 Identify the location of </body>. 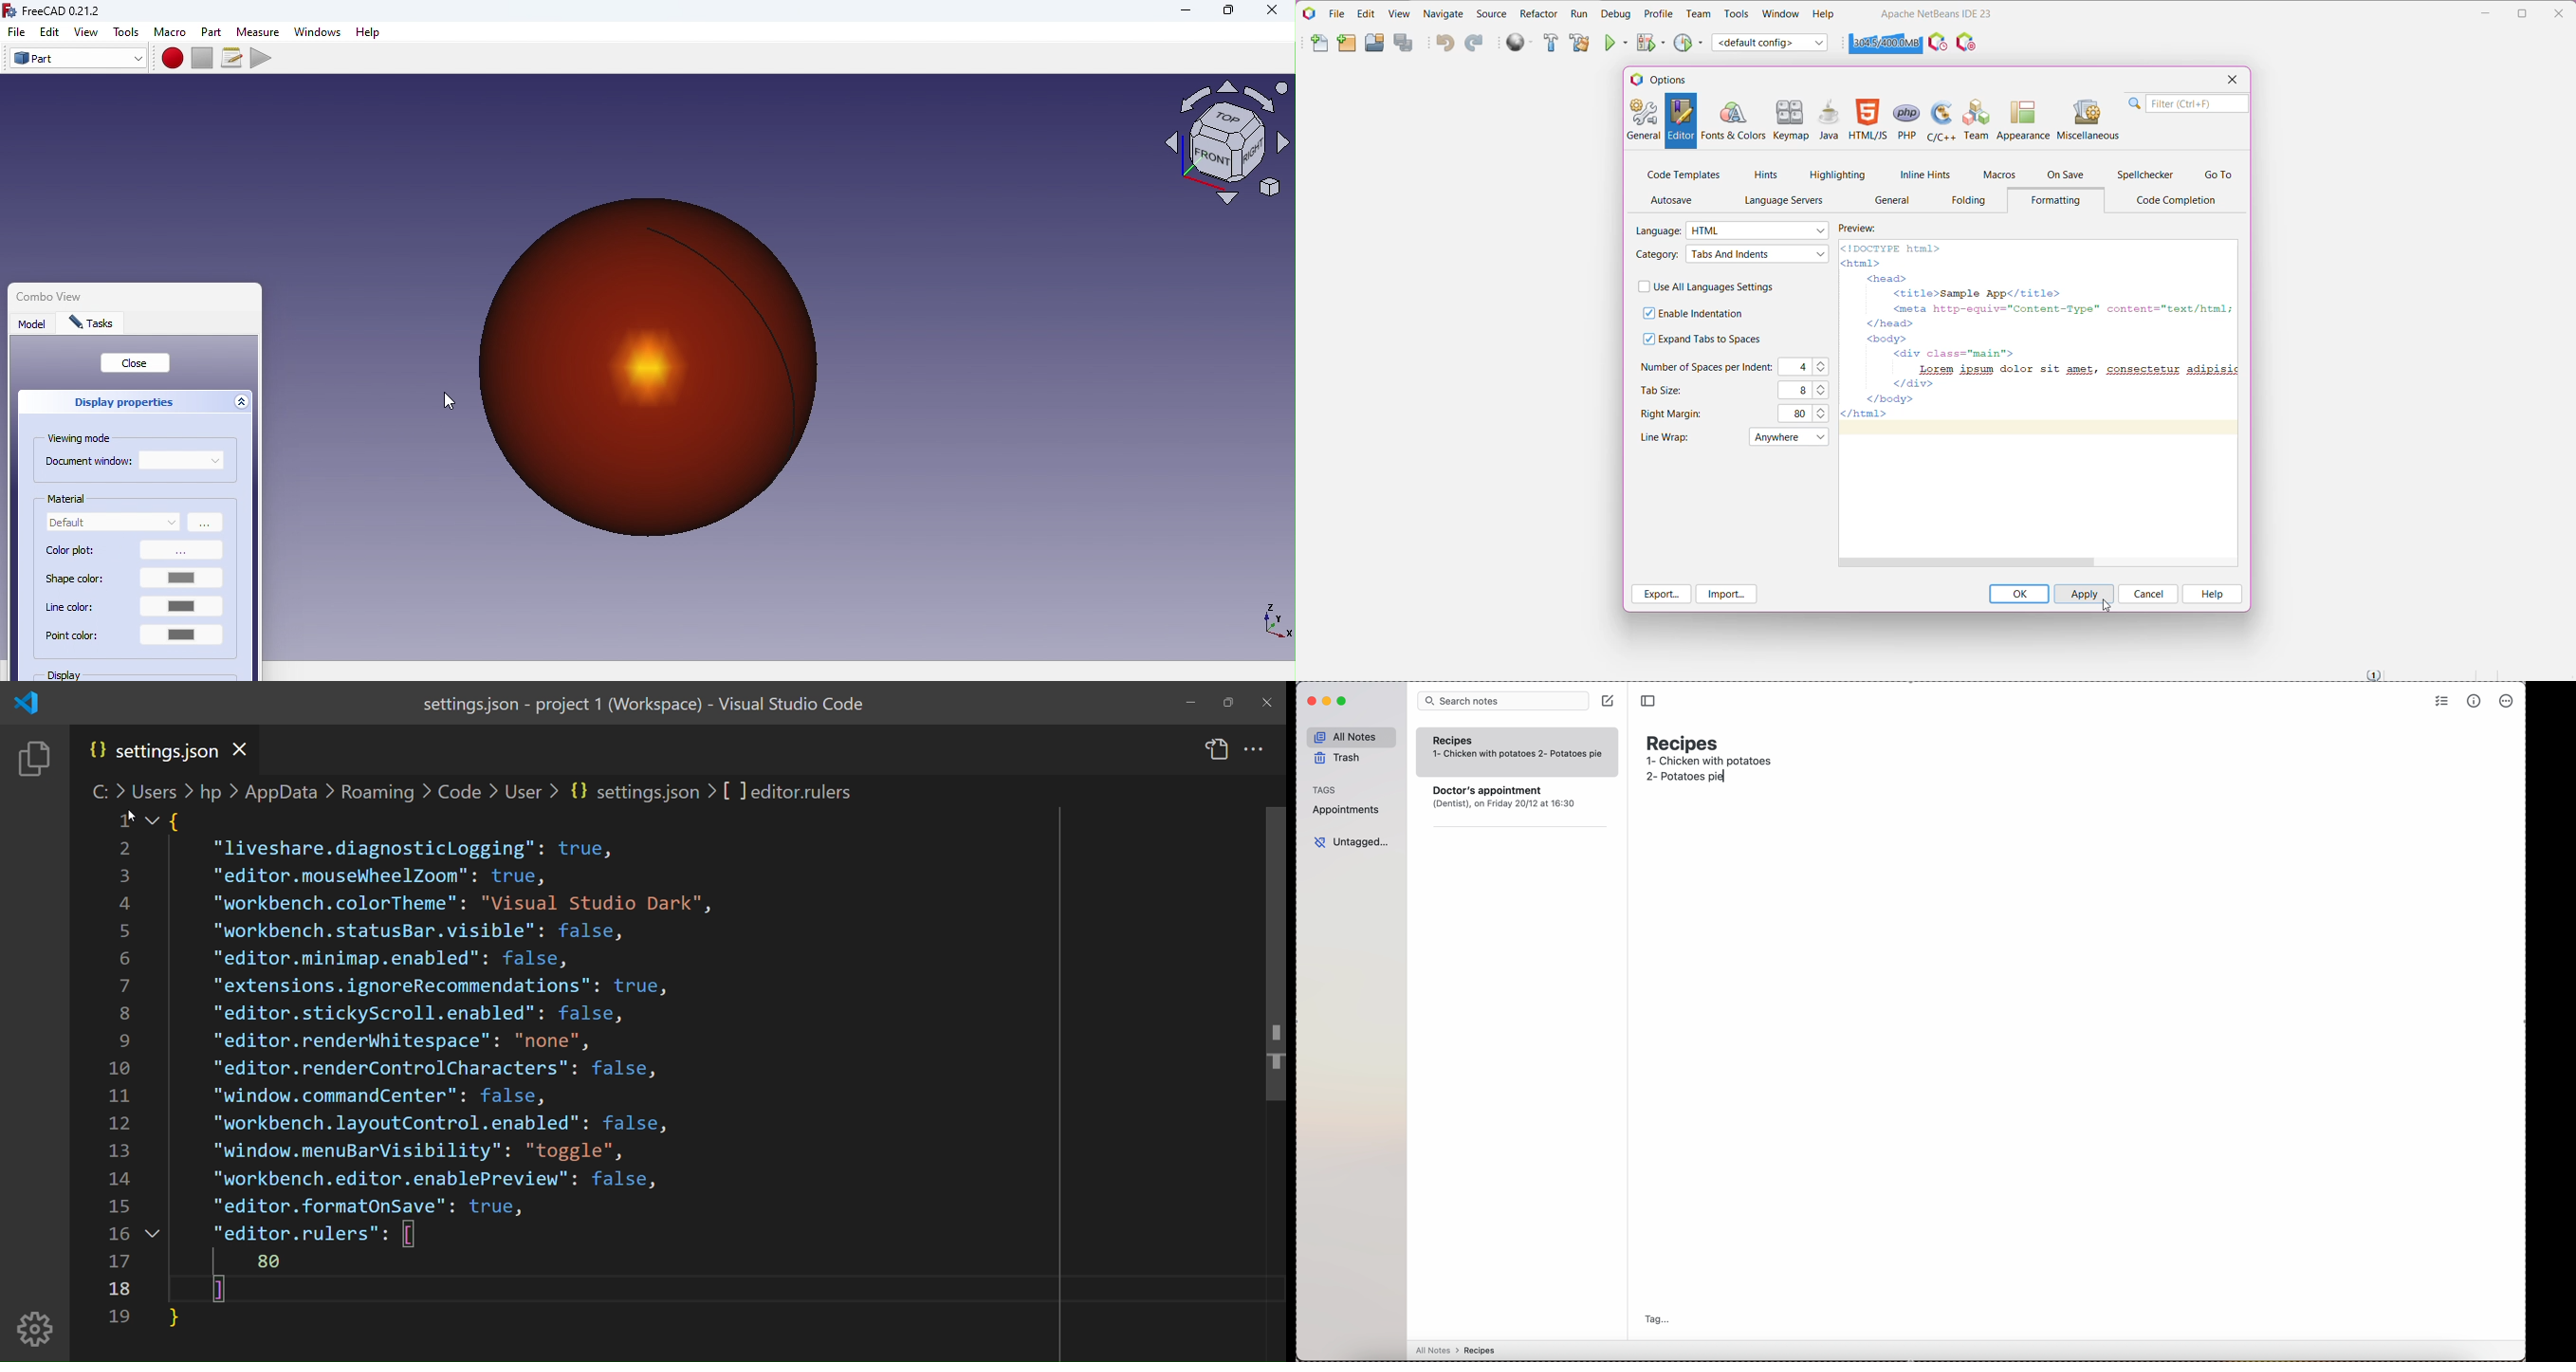
(1894, 399).